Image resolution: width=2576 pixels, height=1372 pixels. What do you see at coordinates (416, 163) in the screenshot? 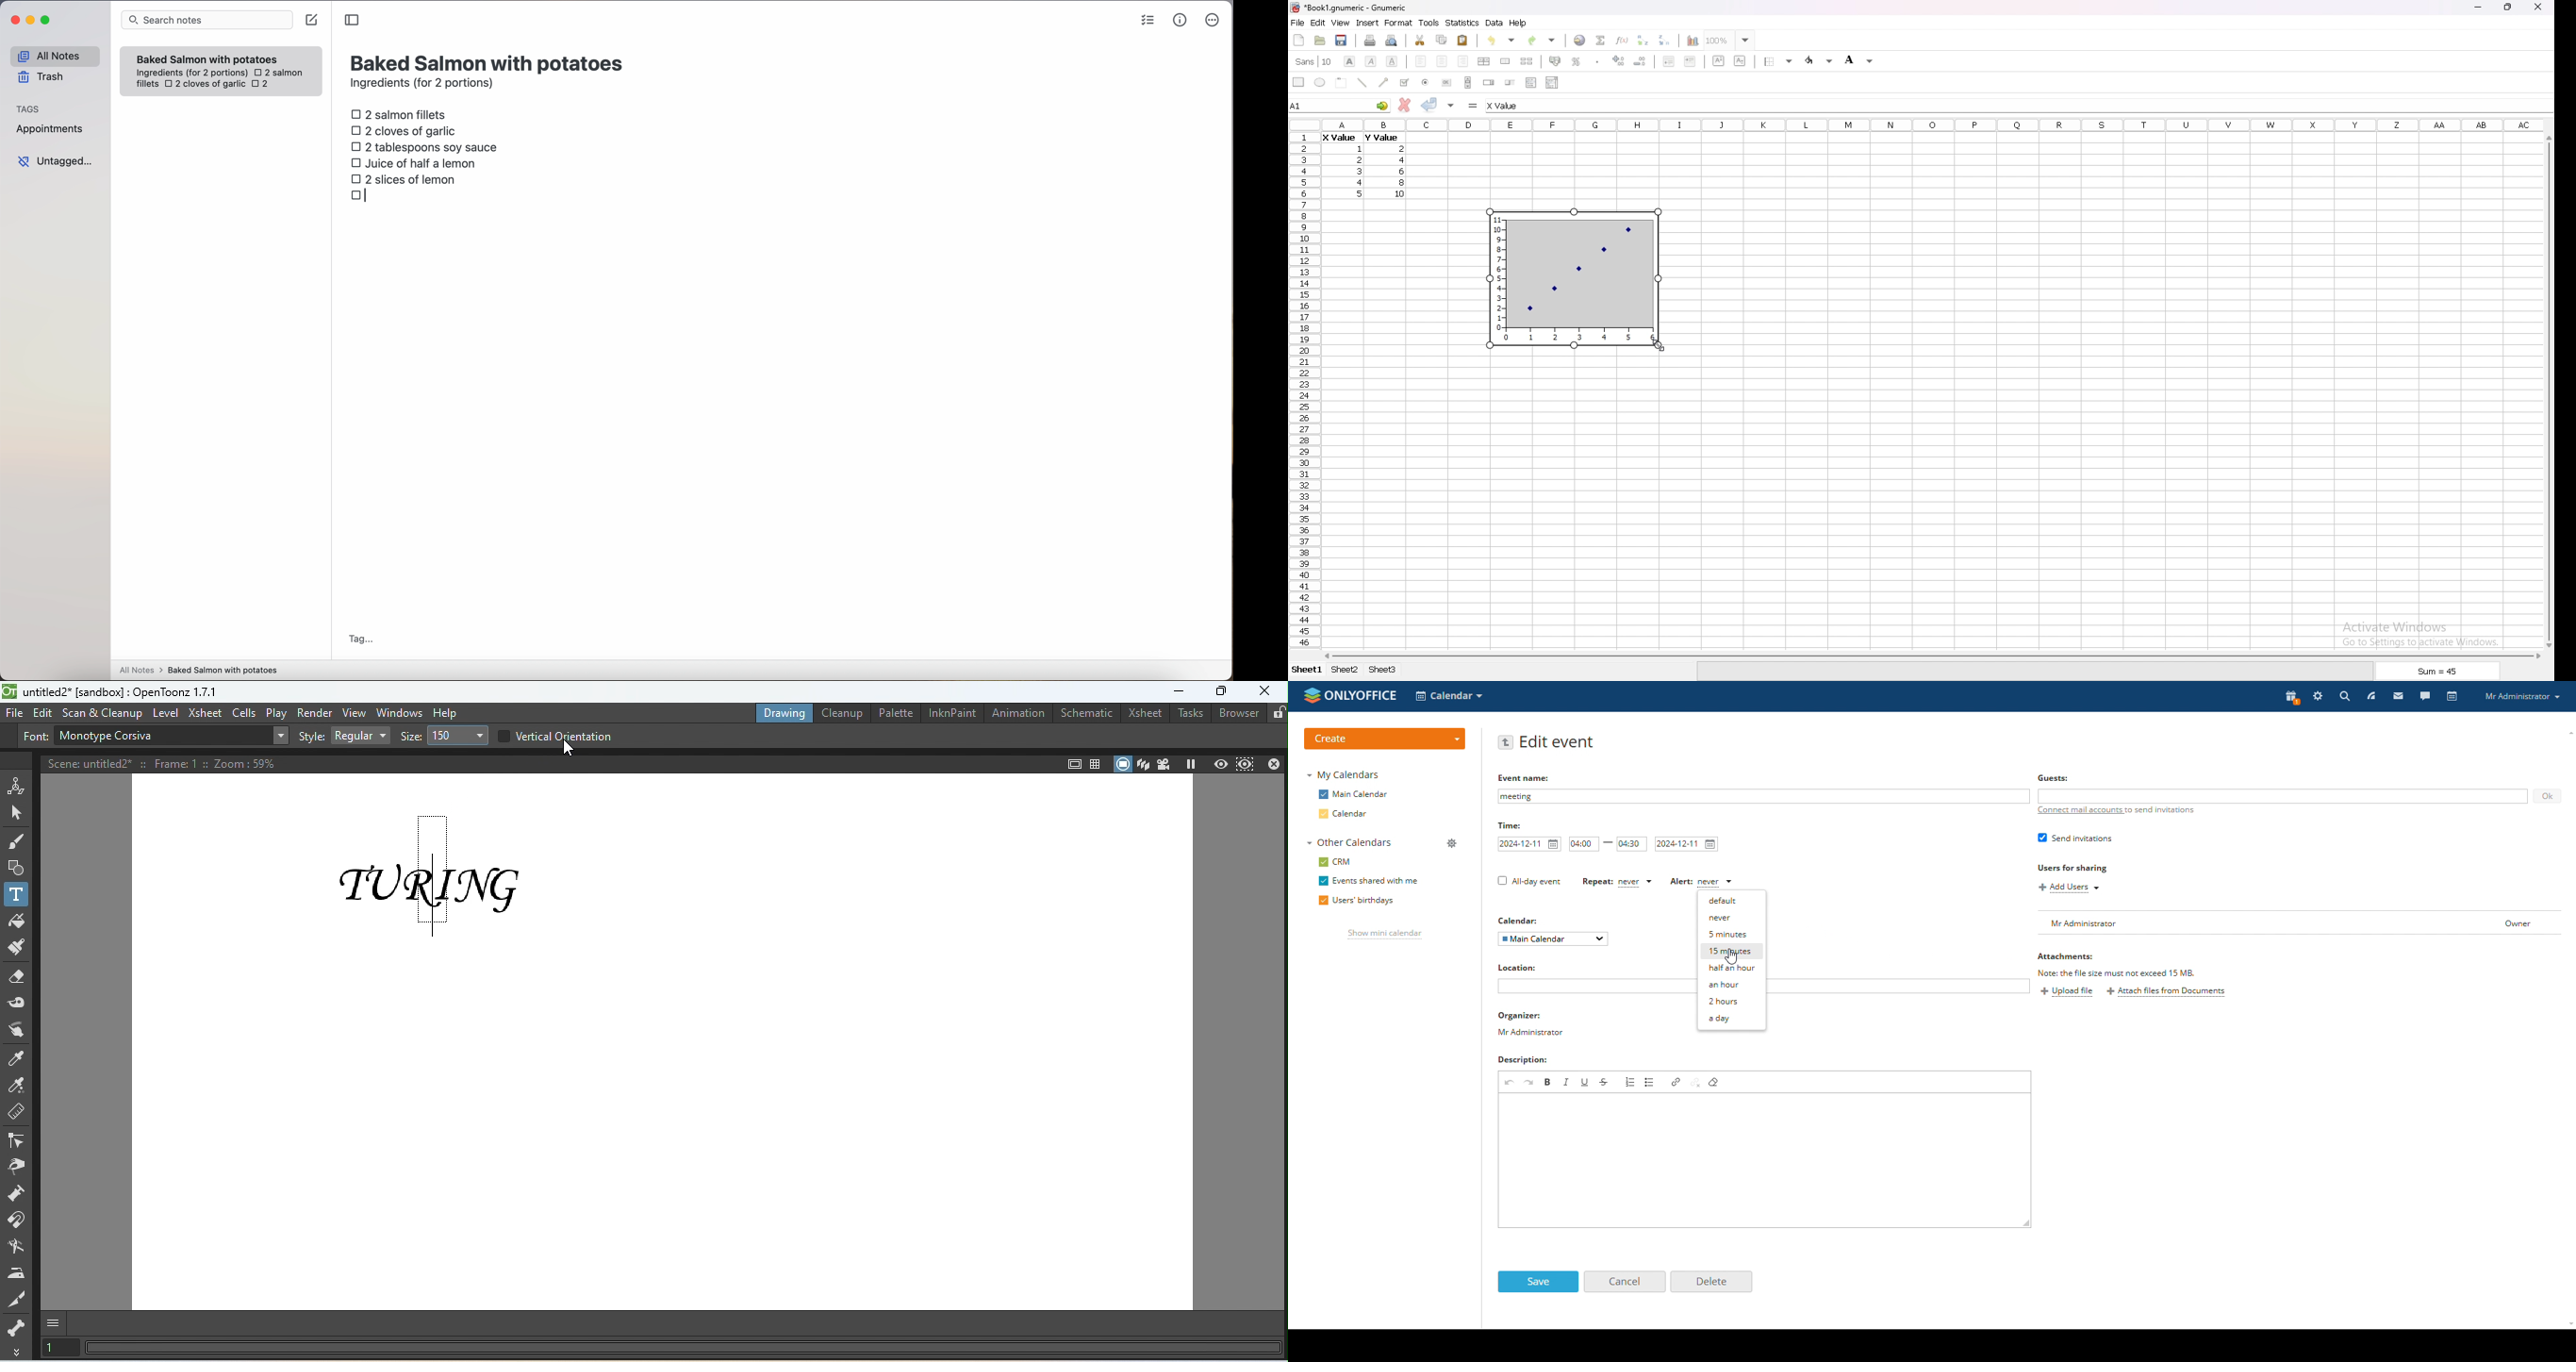
I see `juice of half a lemon` at bounding box center [416, 163].